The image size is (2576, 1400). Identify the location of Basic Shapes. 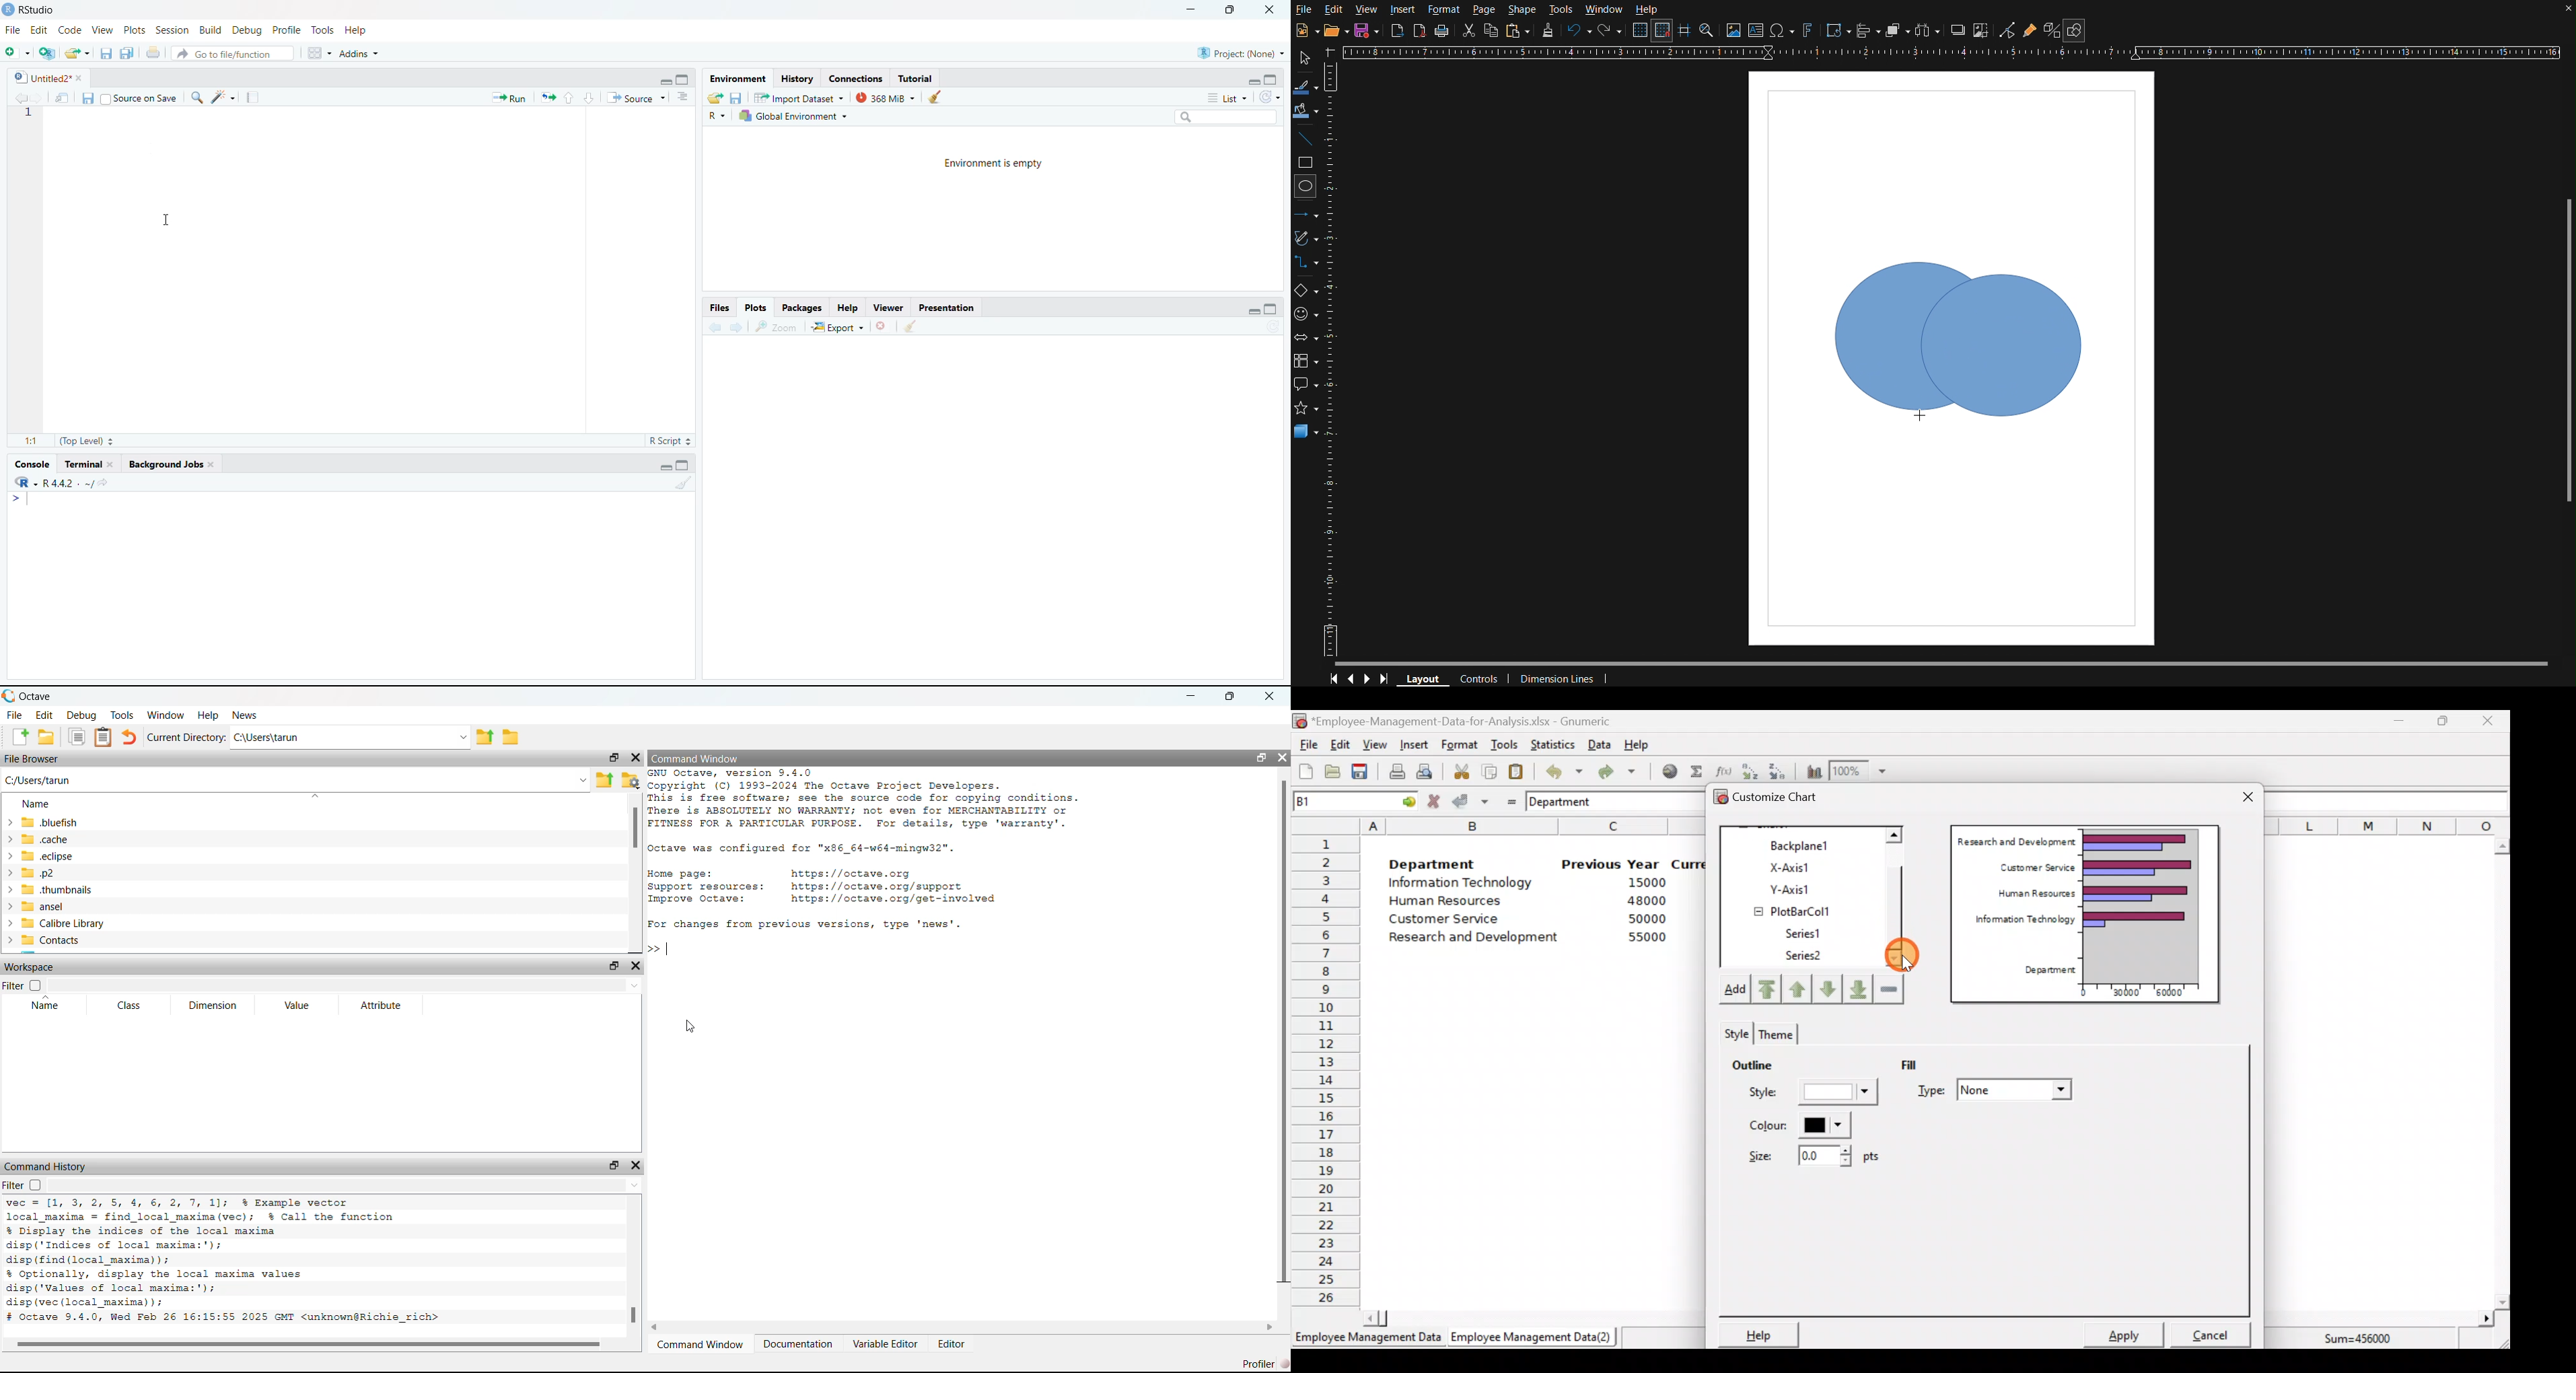
(1305, 288).